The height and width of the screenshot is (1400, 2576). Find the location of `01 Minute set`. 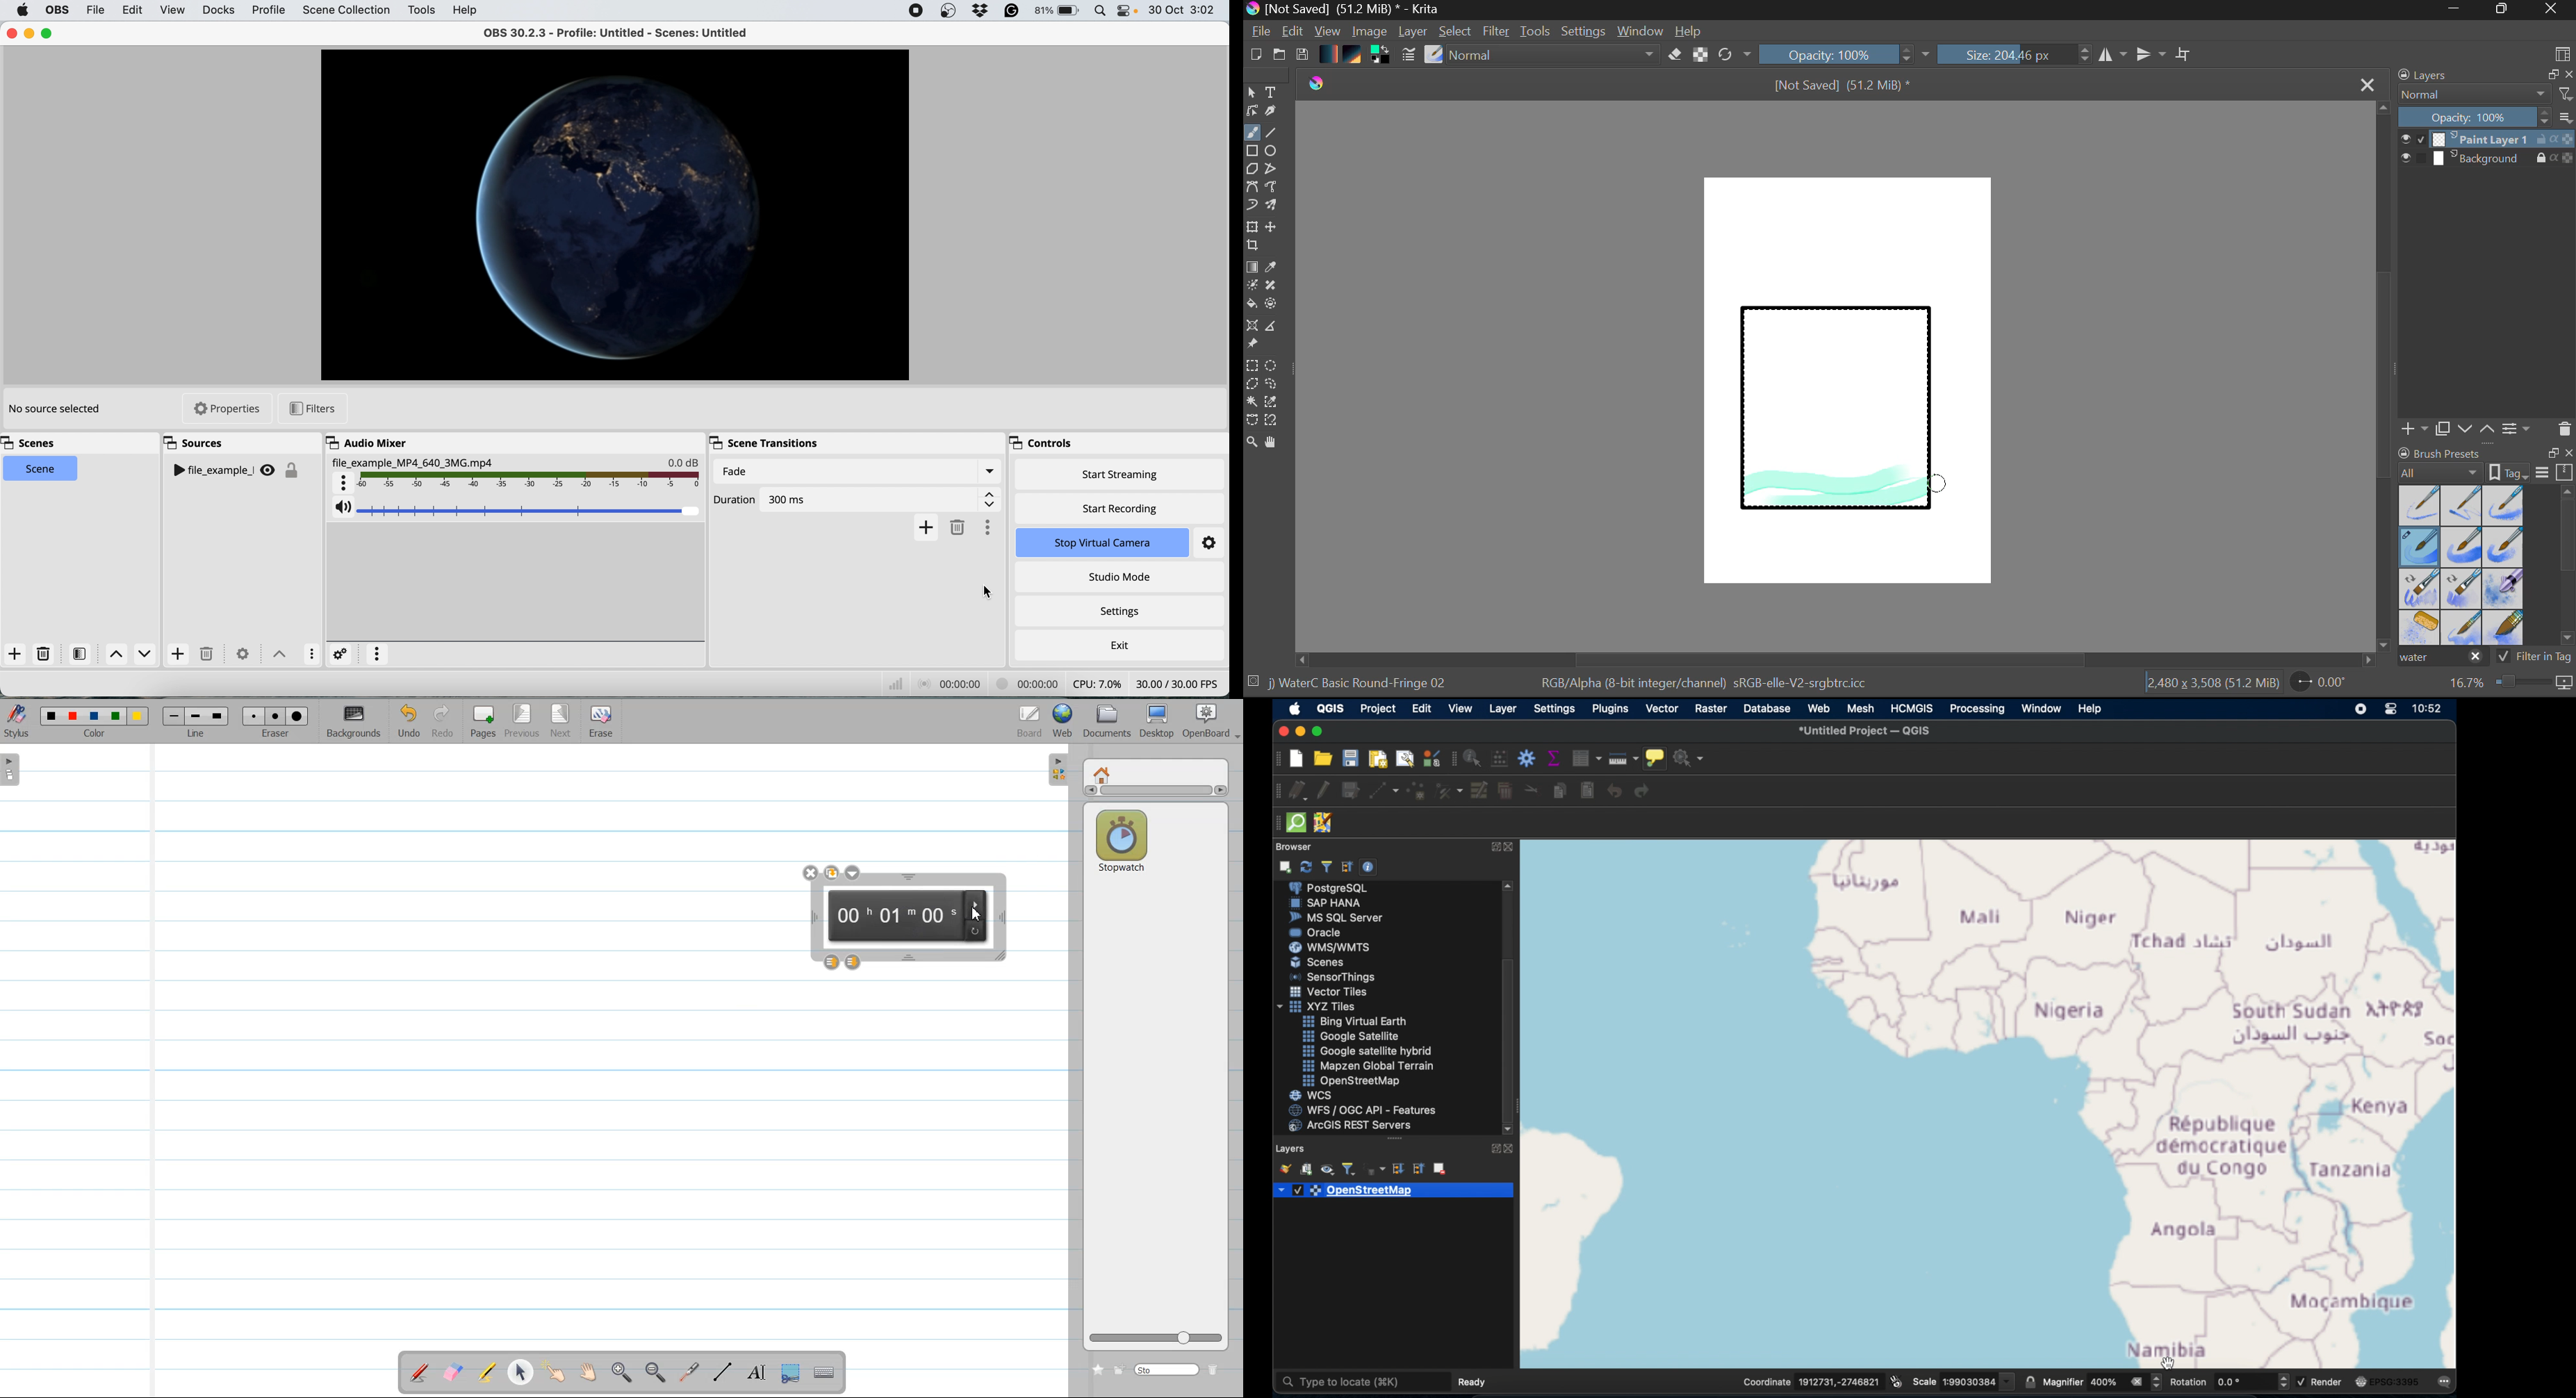

01 Minute set is located at coordinates (898, 917).